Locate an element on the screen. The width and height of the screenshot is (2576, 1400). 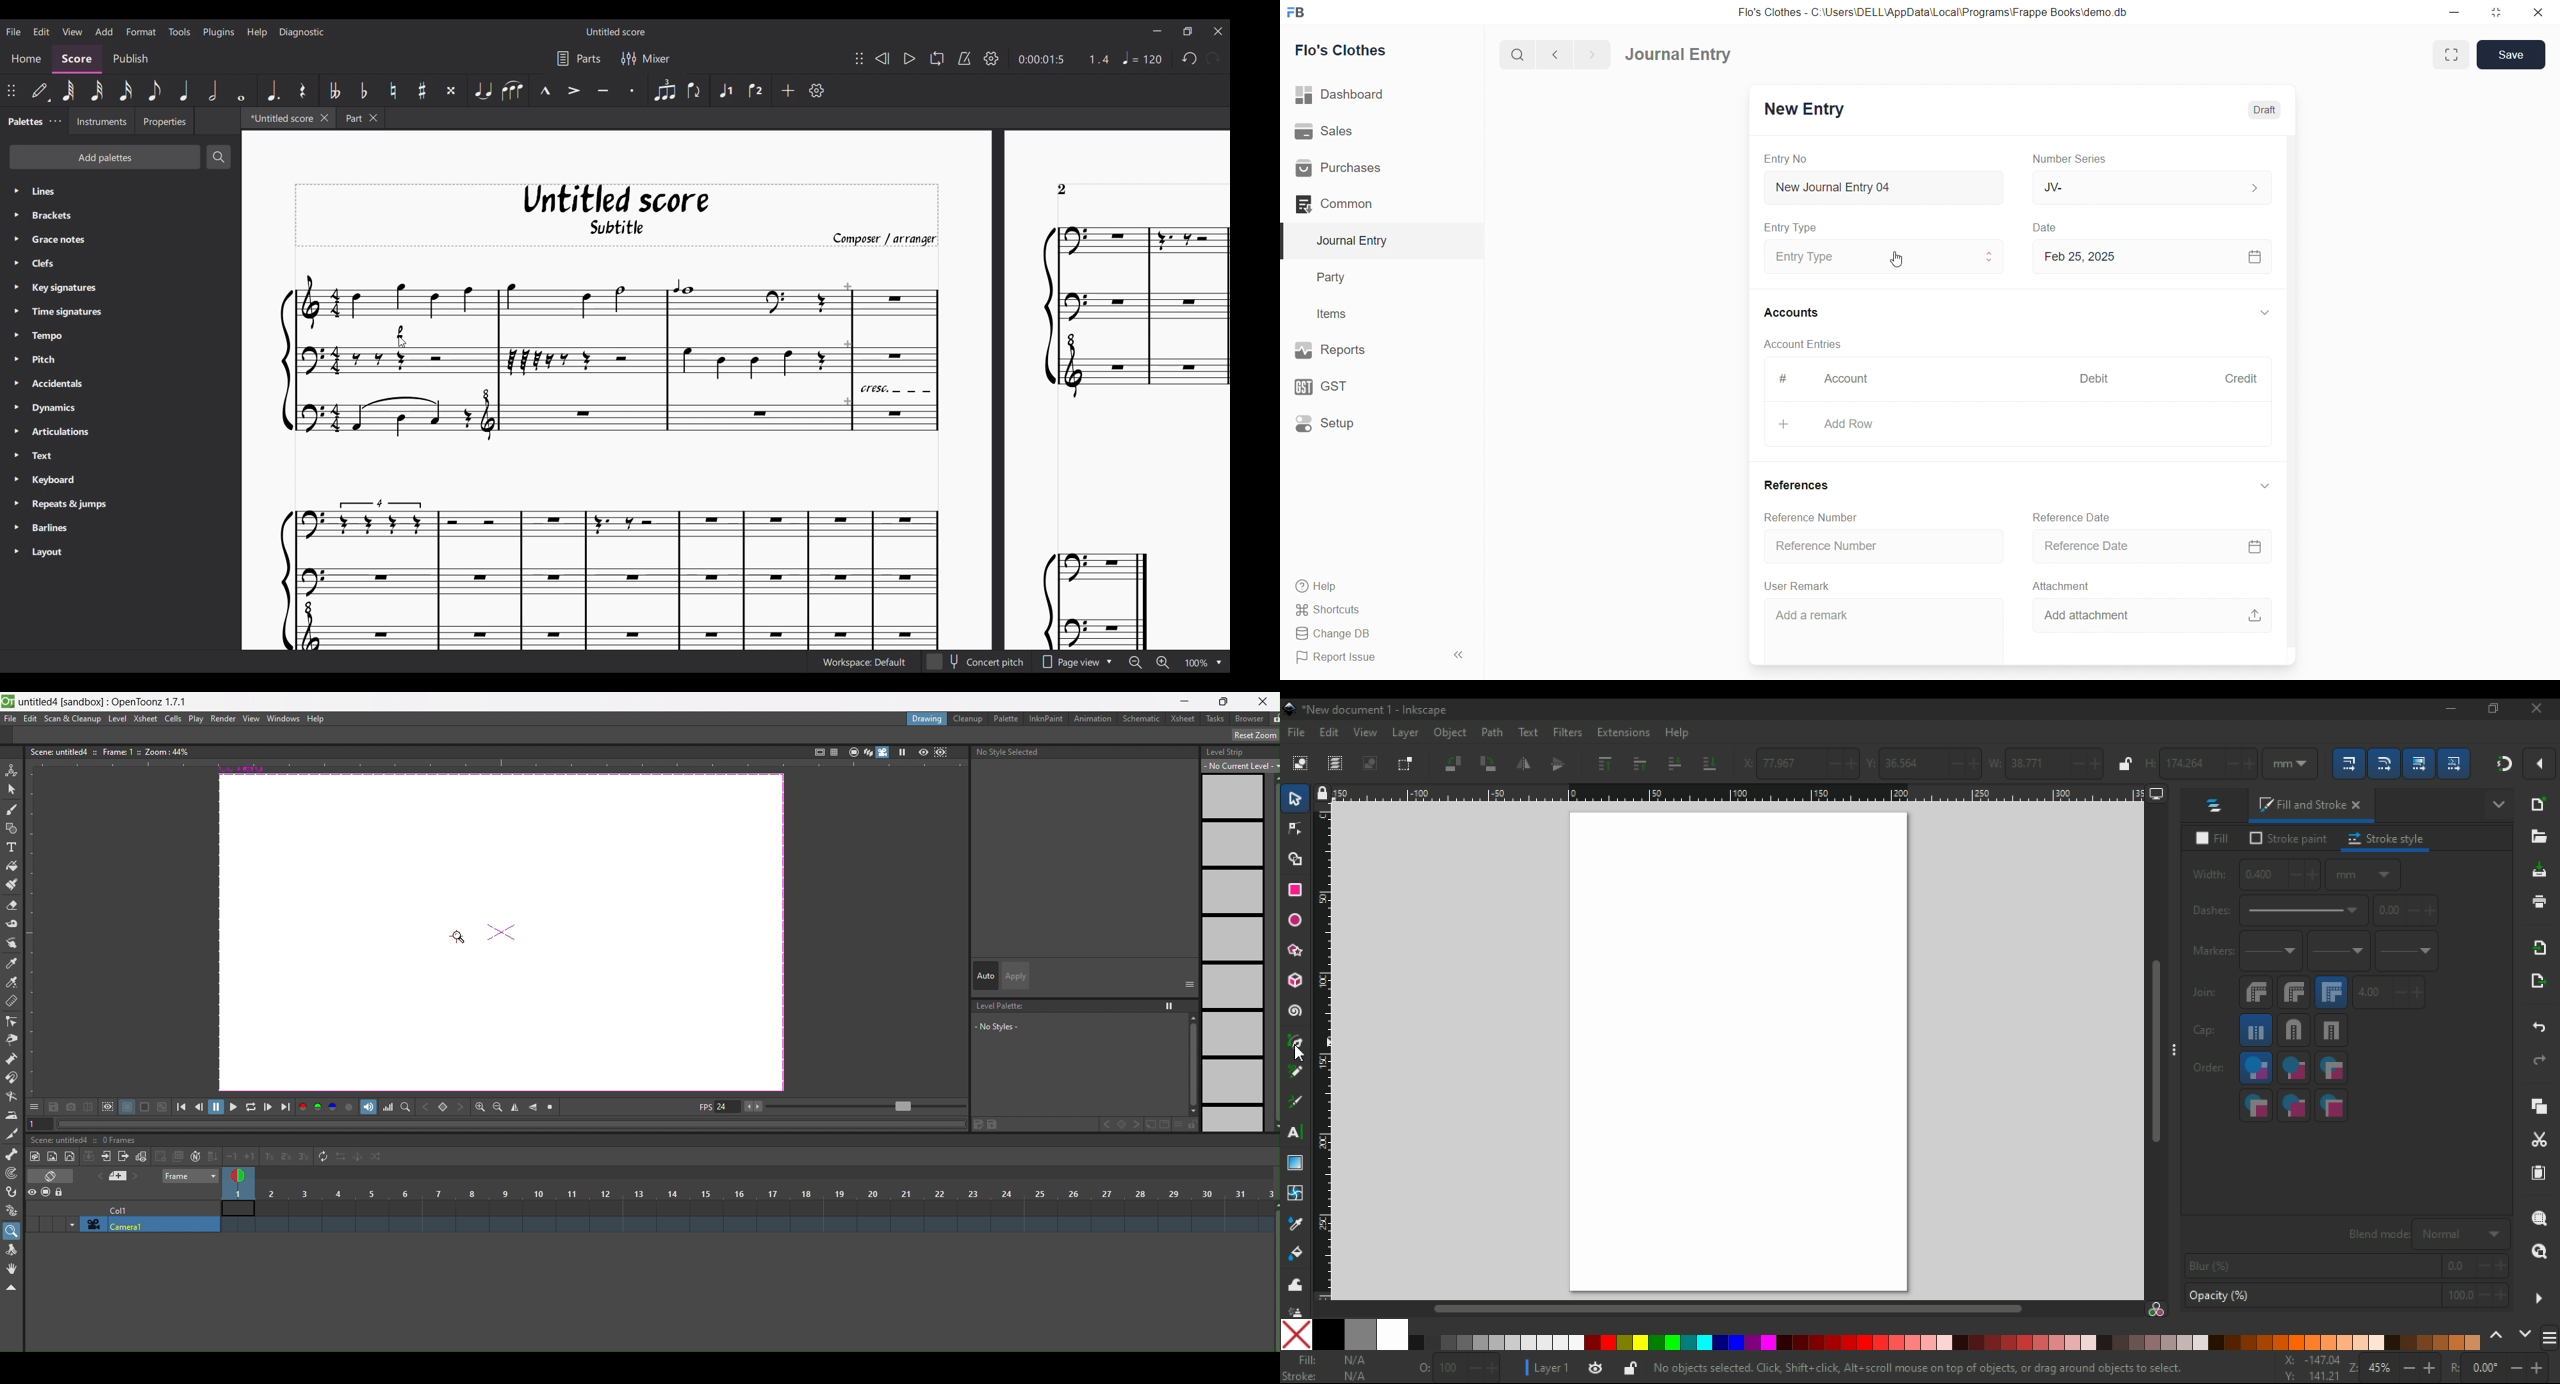
Purchases is located at coordinates (1375, 169).